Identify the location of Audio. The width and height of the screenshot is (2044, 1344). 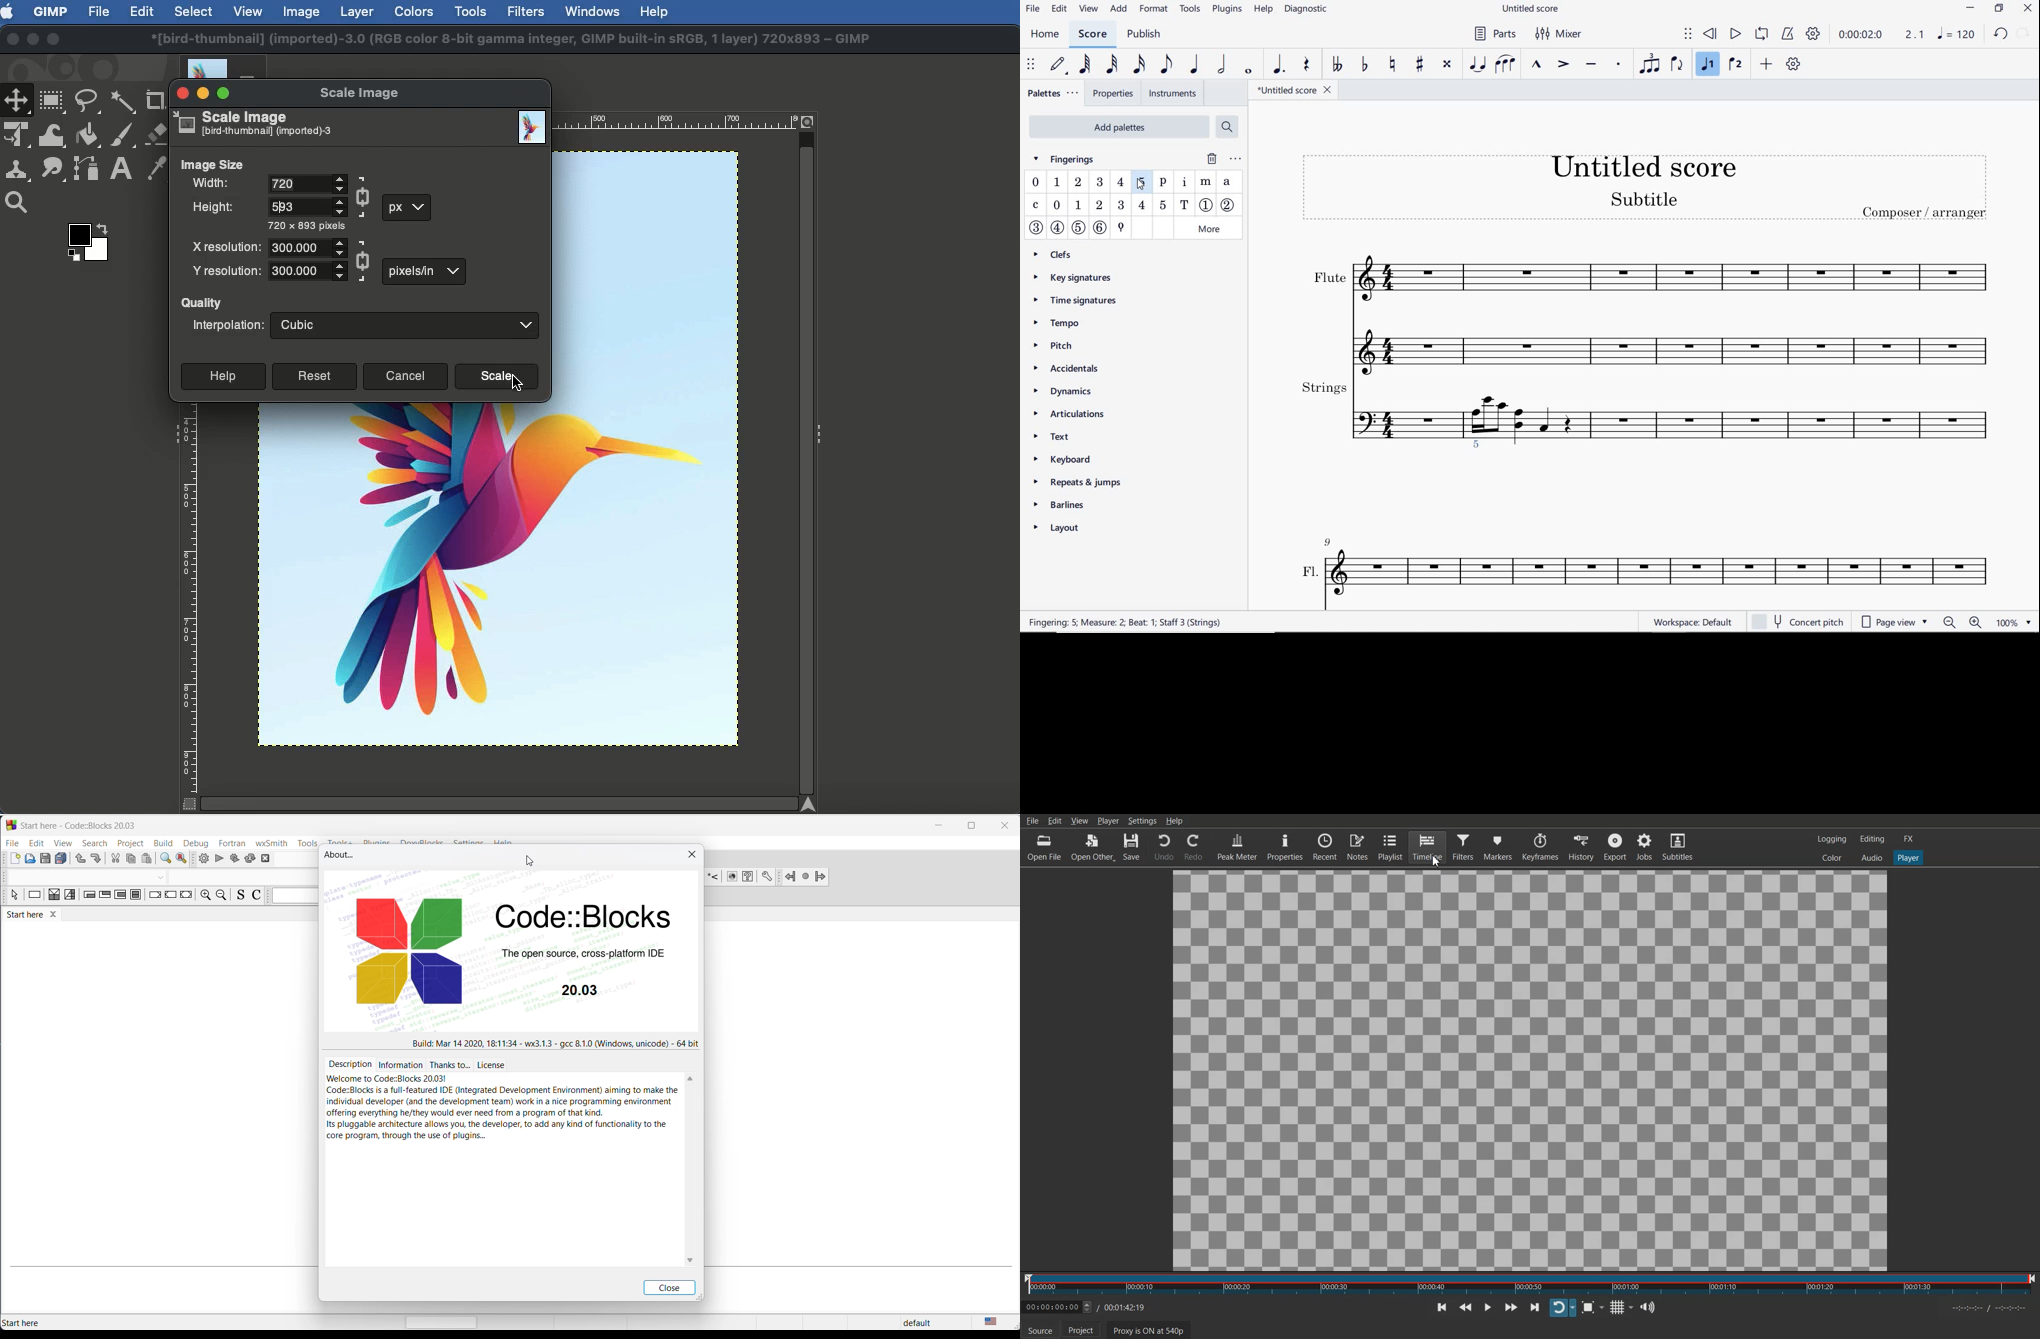
(1872, 857).